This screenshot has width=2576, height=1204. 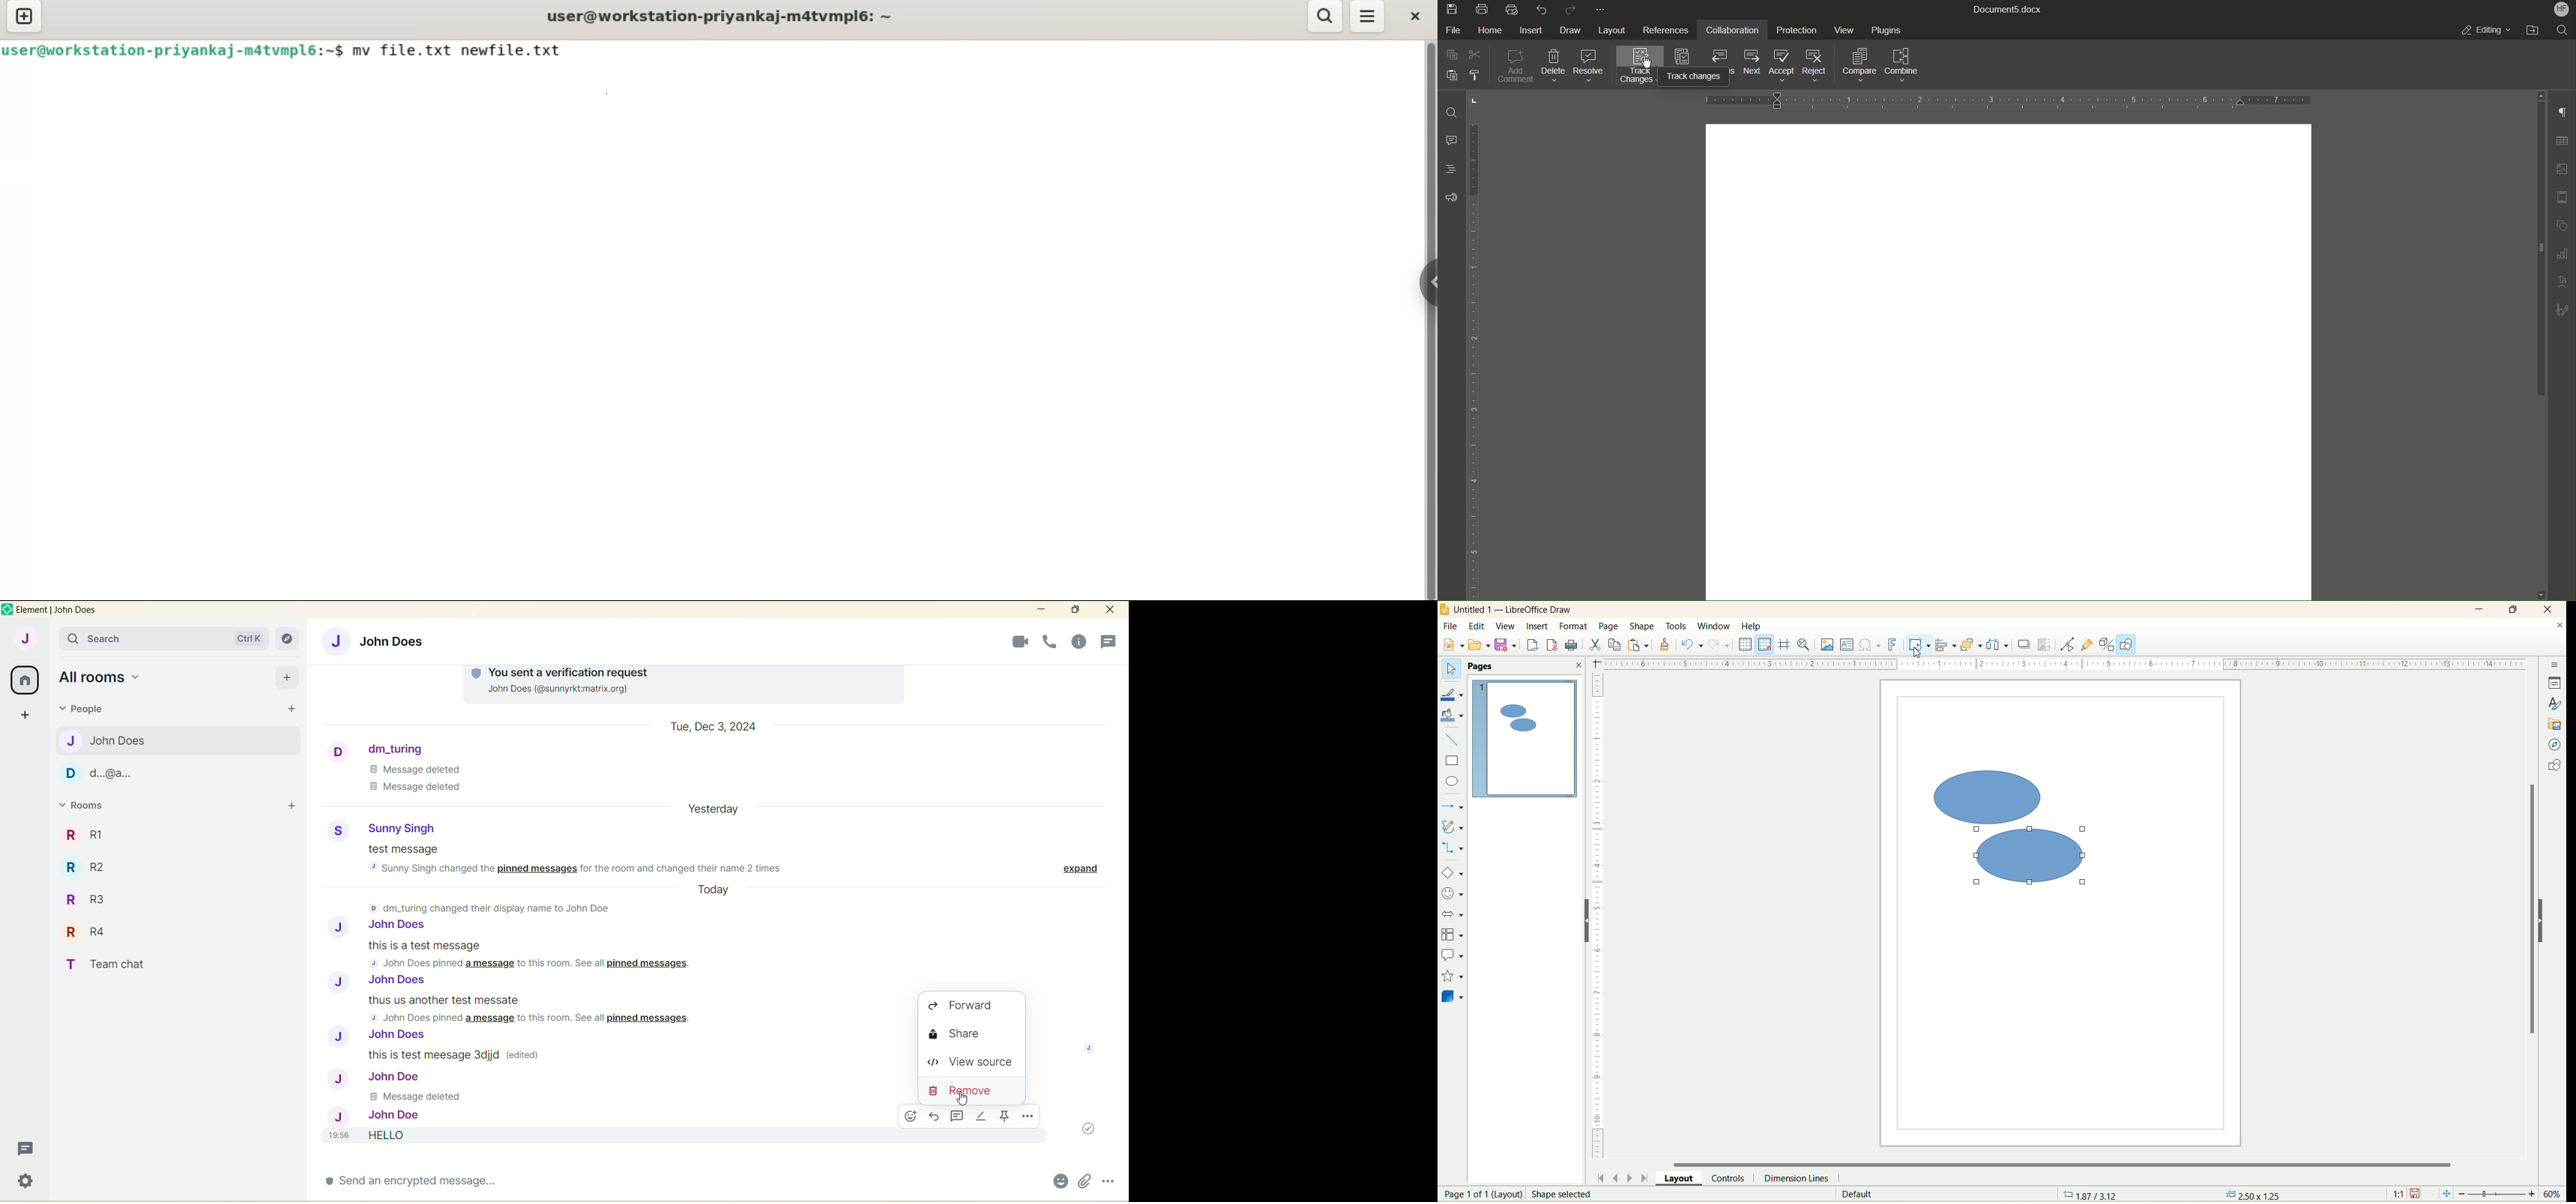 What do you see at coordinates (1483, 98) in the screenshot?
I see `cursor` at bounding box center [1483, 98].